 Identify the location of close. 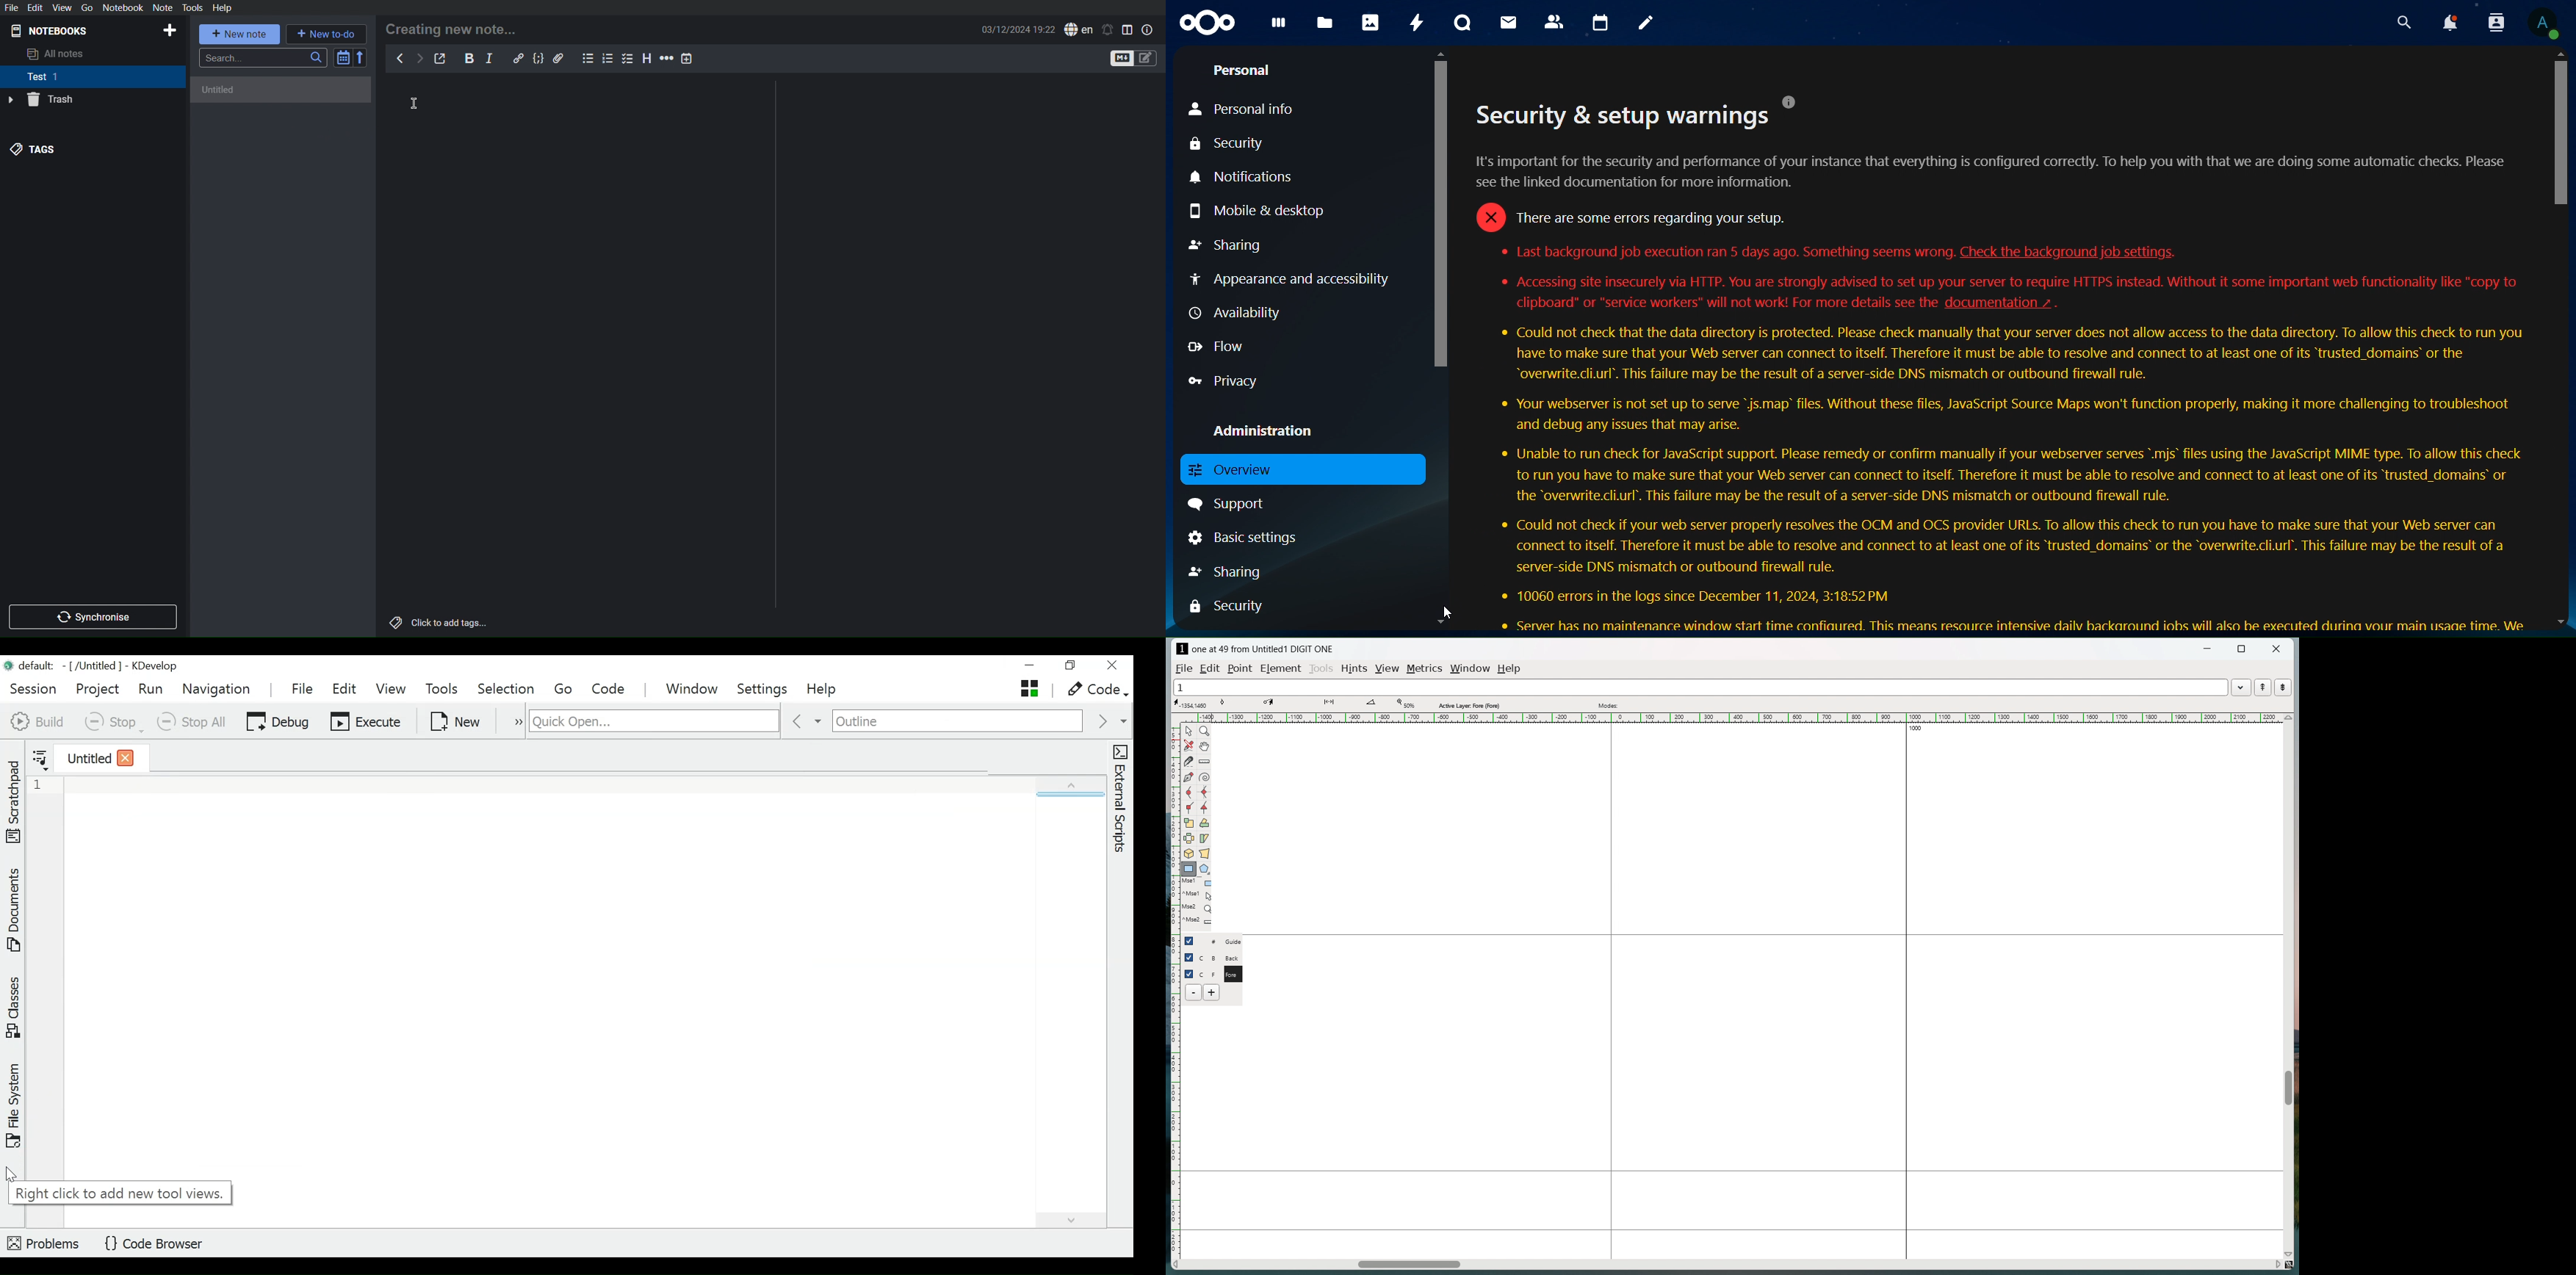
(1113, 666).